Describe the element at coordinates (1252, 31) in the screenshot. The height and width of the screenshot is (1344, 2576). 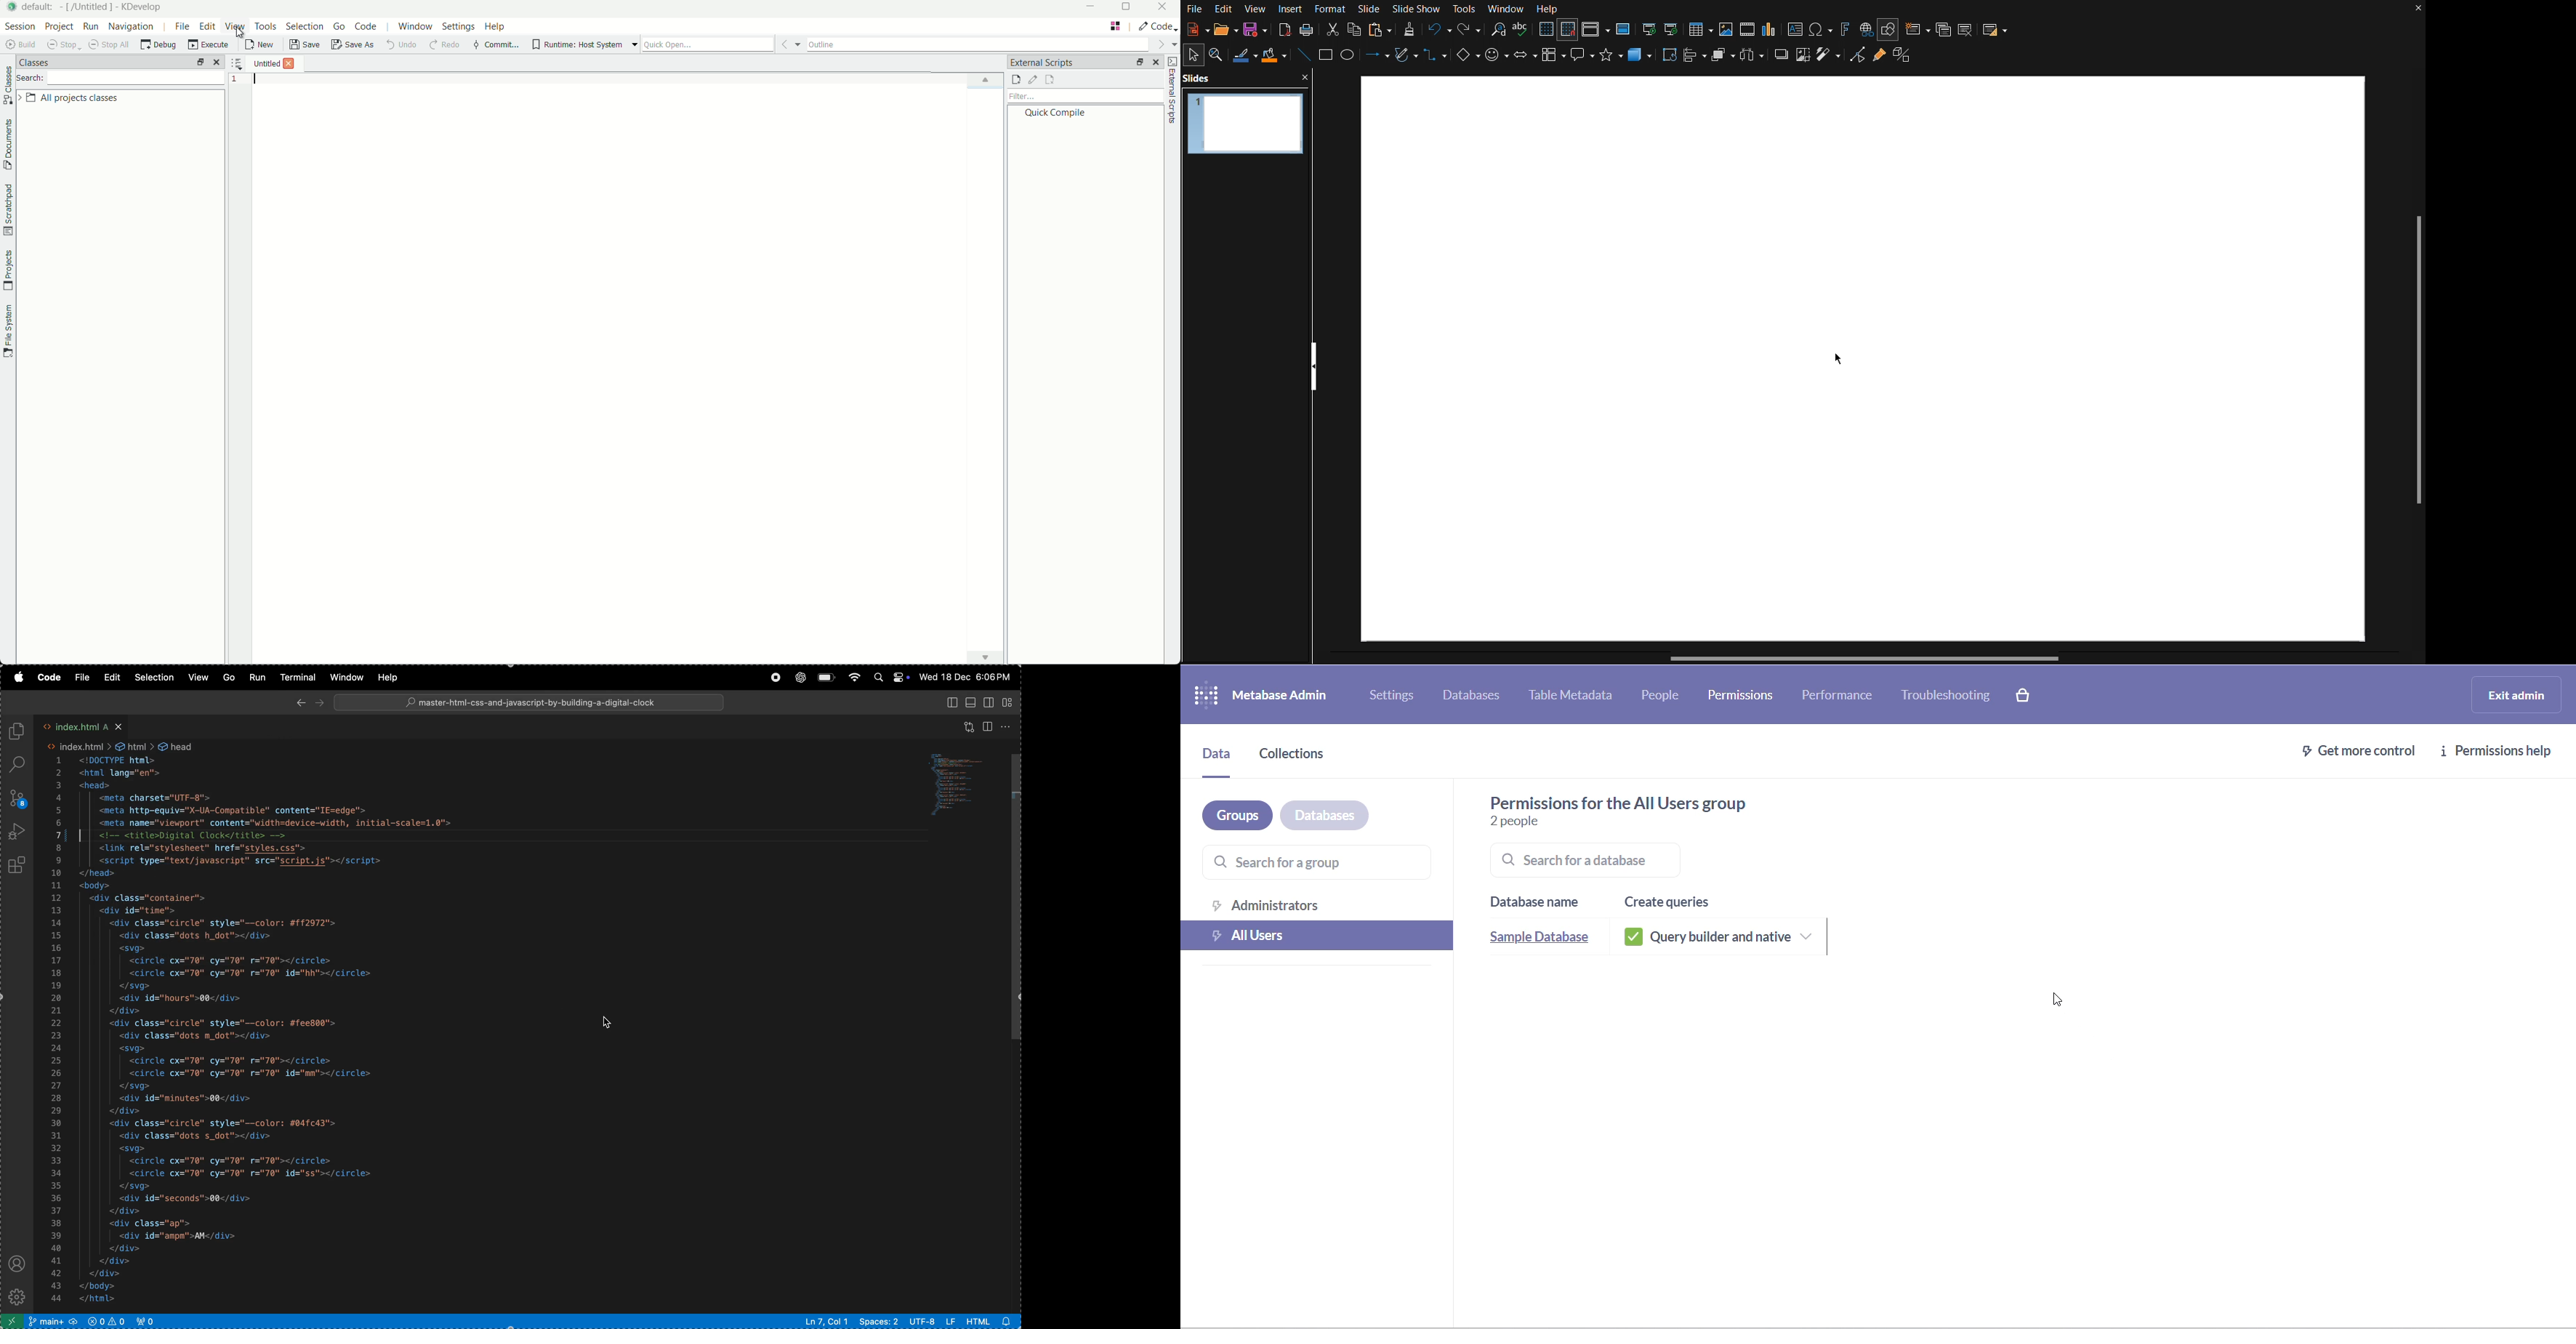
I see `Save` at that location.